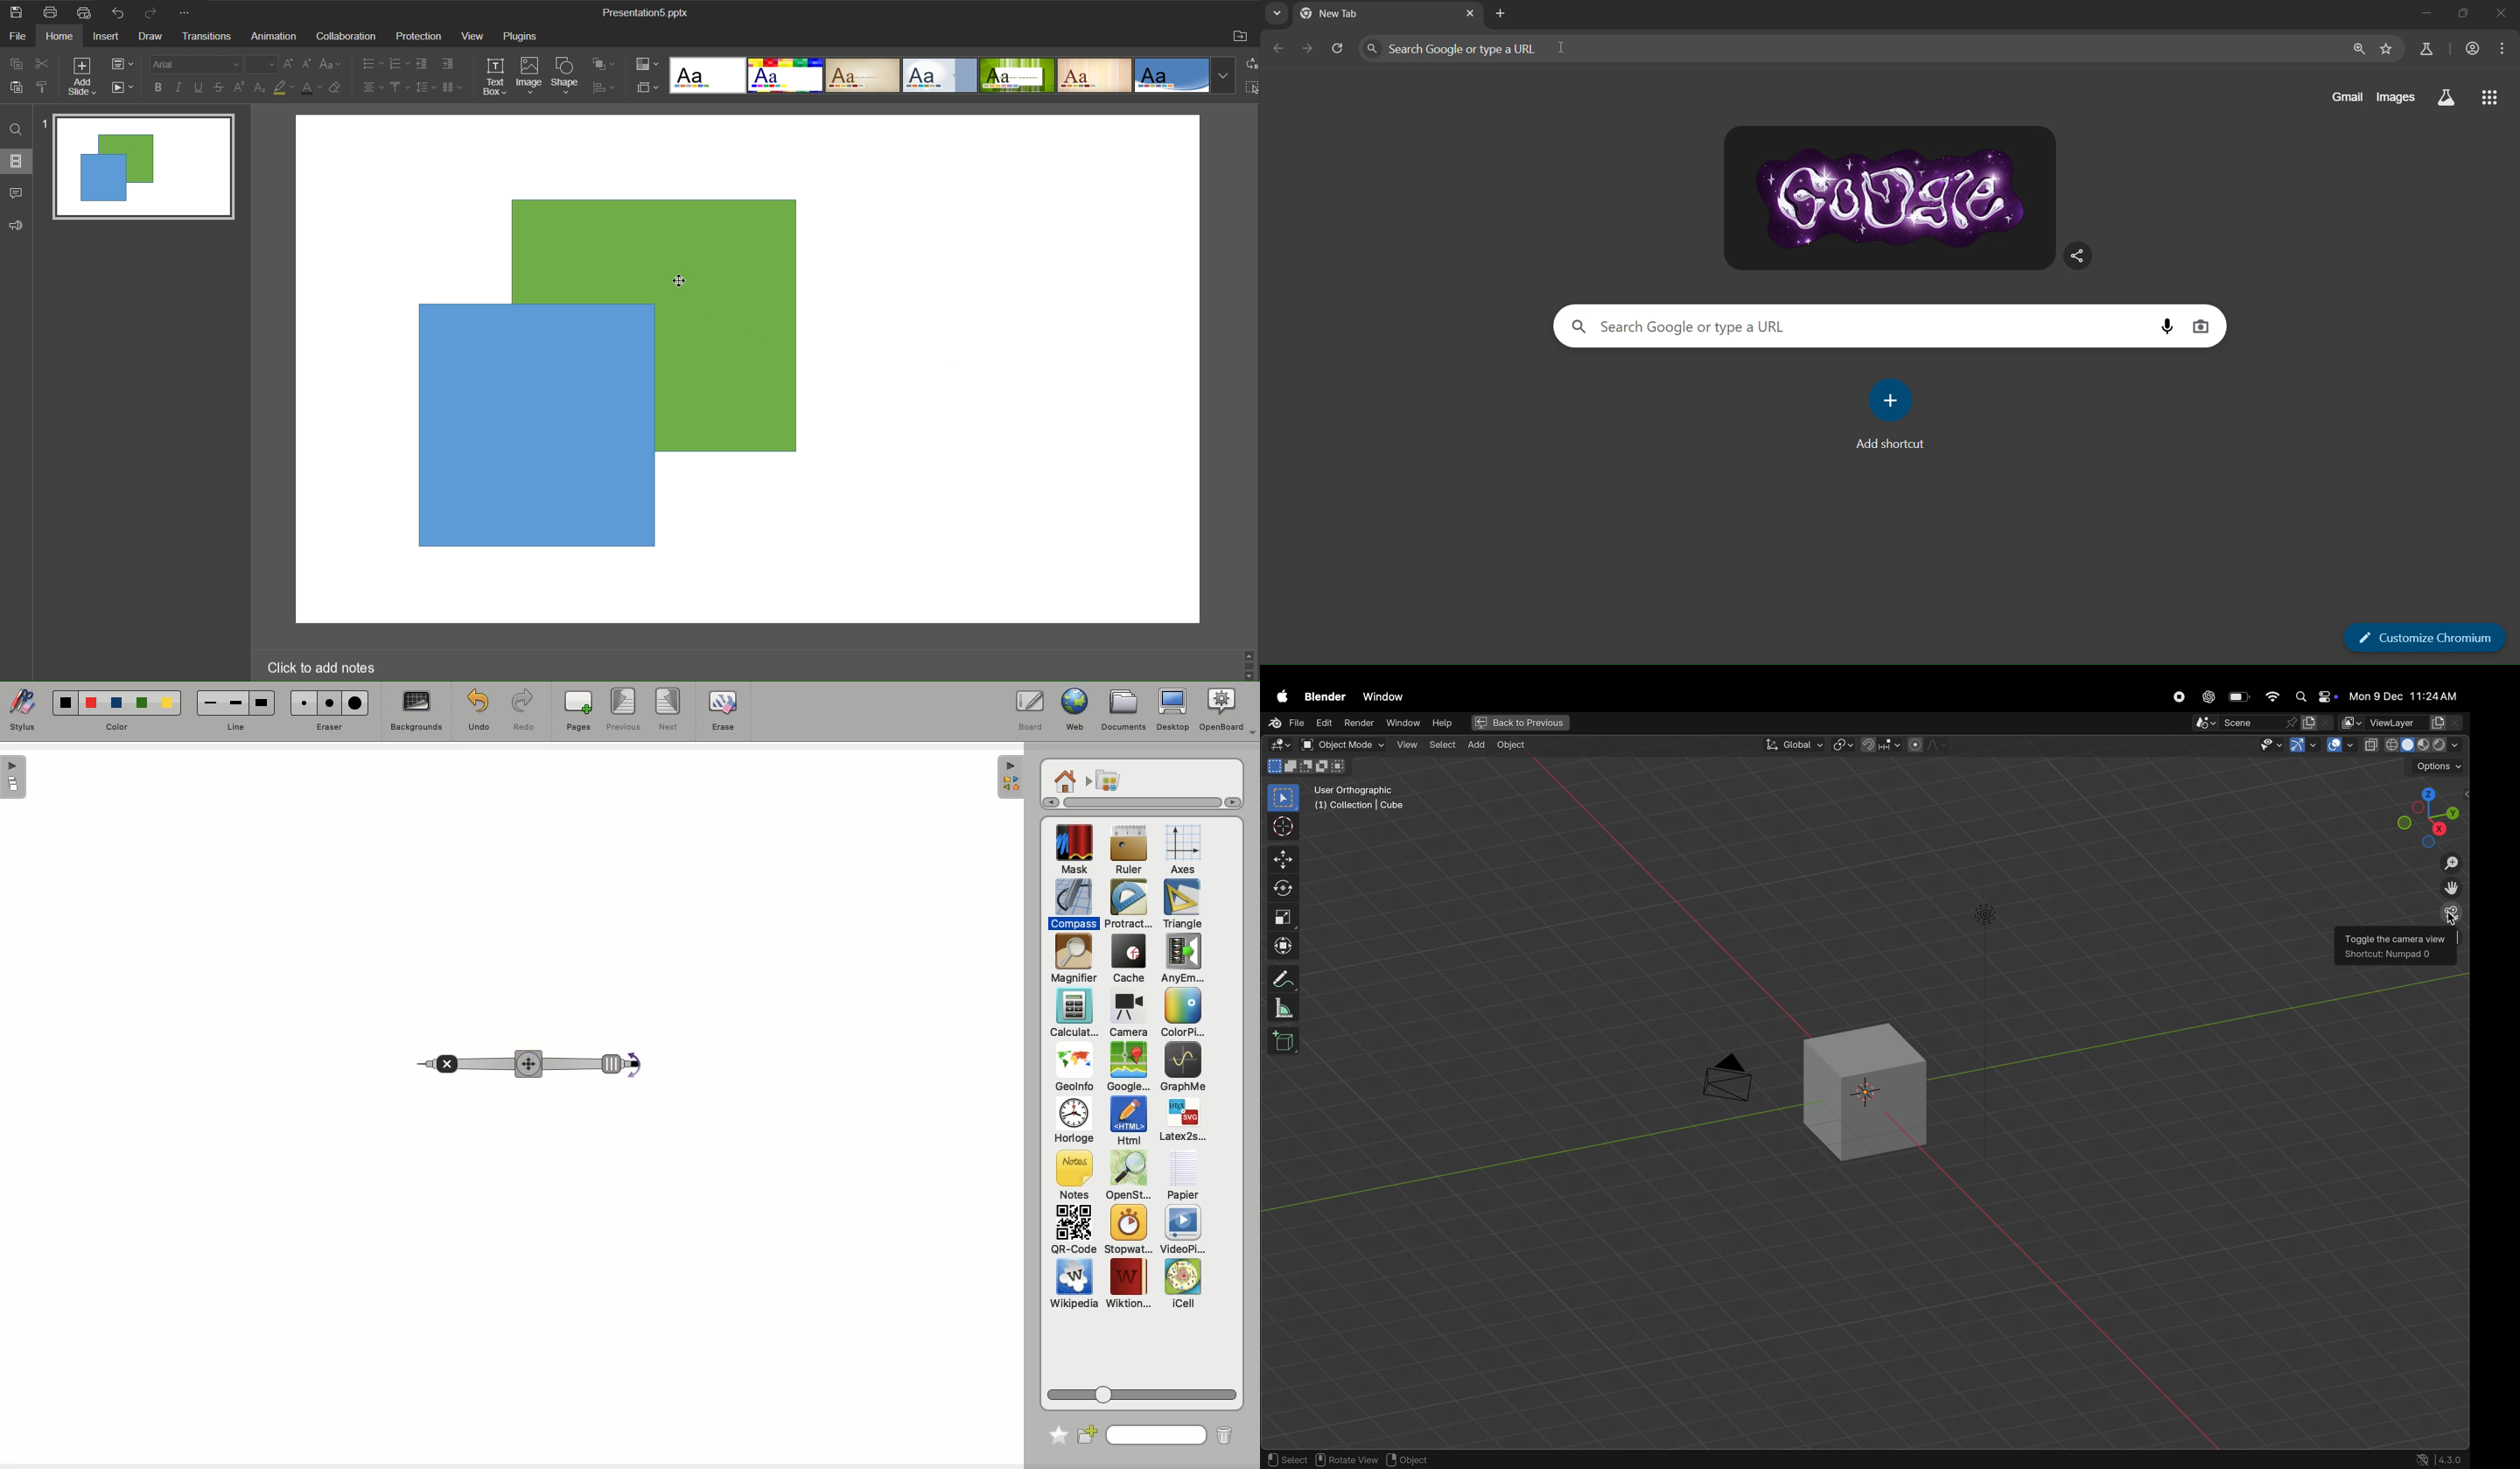 Image resolution: width=2520 pixels, height=1484 pixels. Describe the element at coordinates (14, 63) in the screenshot. I see `Copy` at that location.